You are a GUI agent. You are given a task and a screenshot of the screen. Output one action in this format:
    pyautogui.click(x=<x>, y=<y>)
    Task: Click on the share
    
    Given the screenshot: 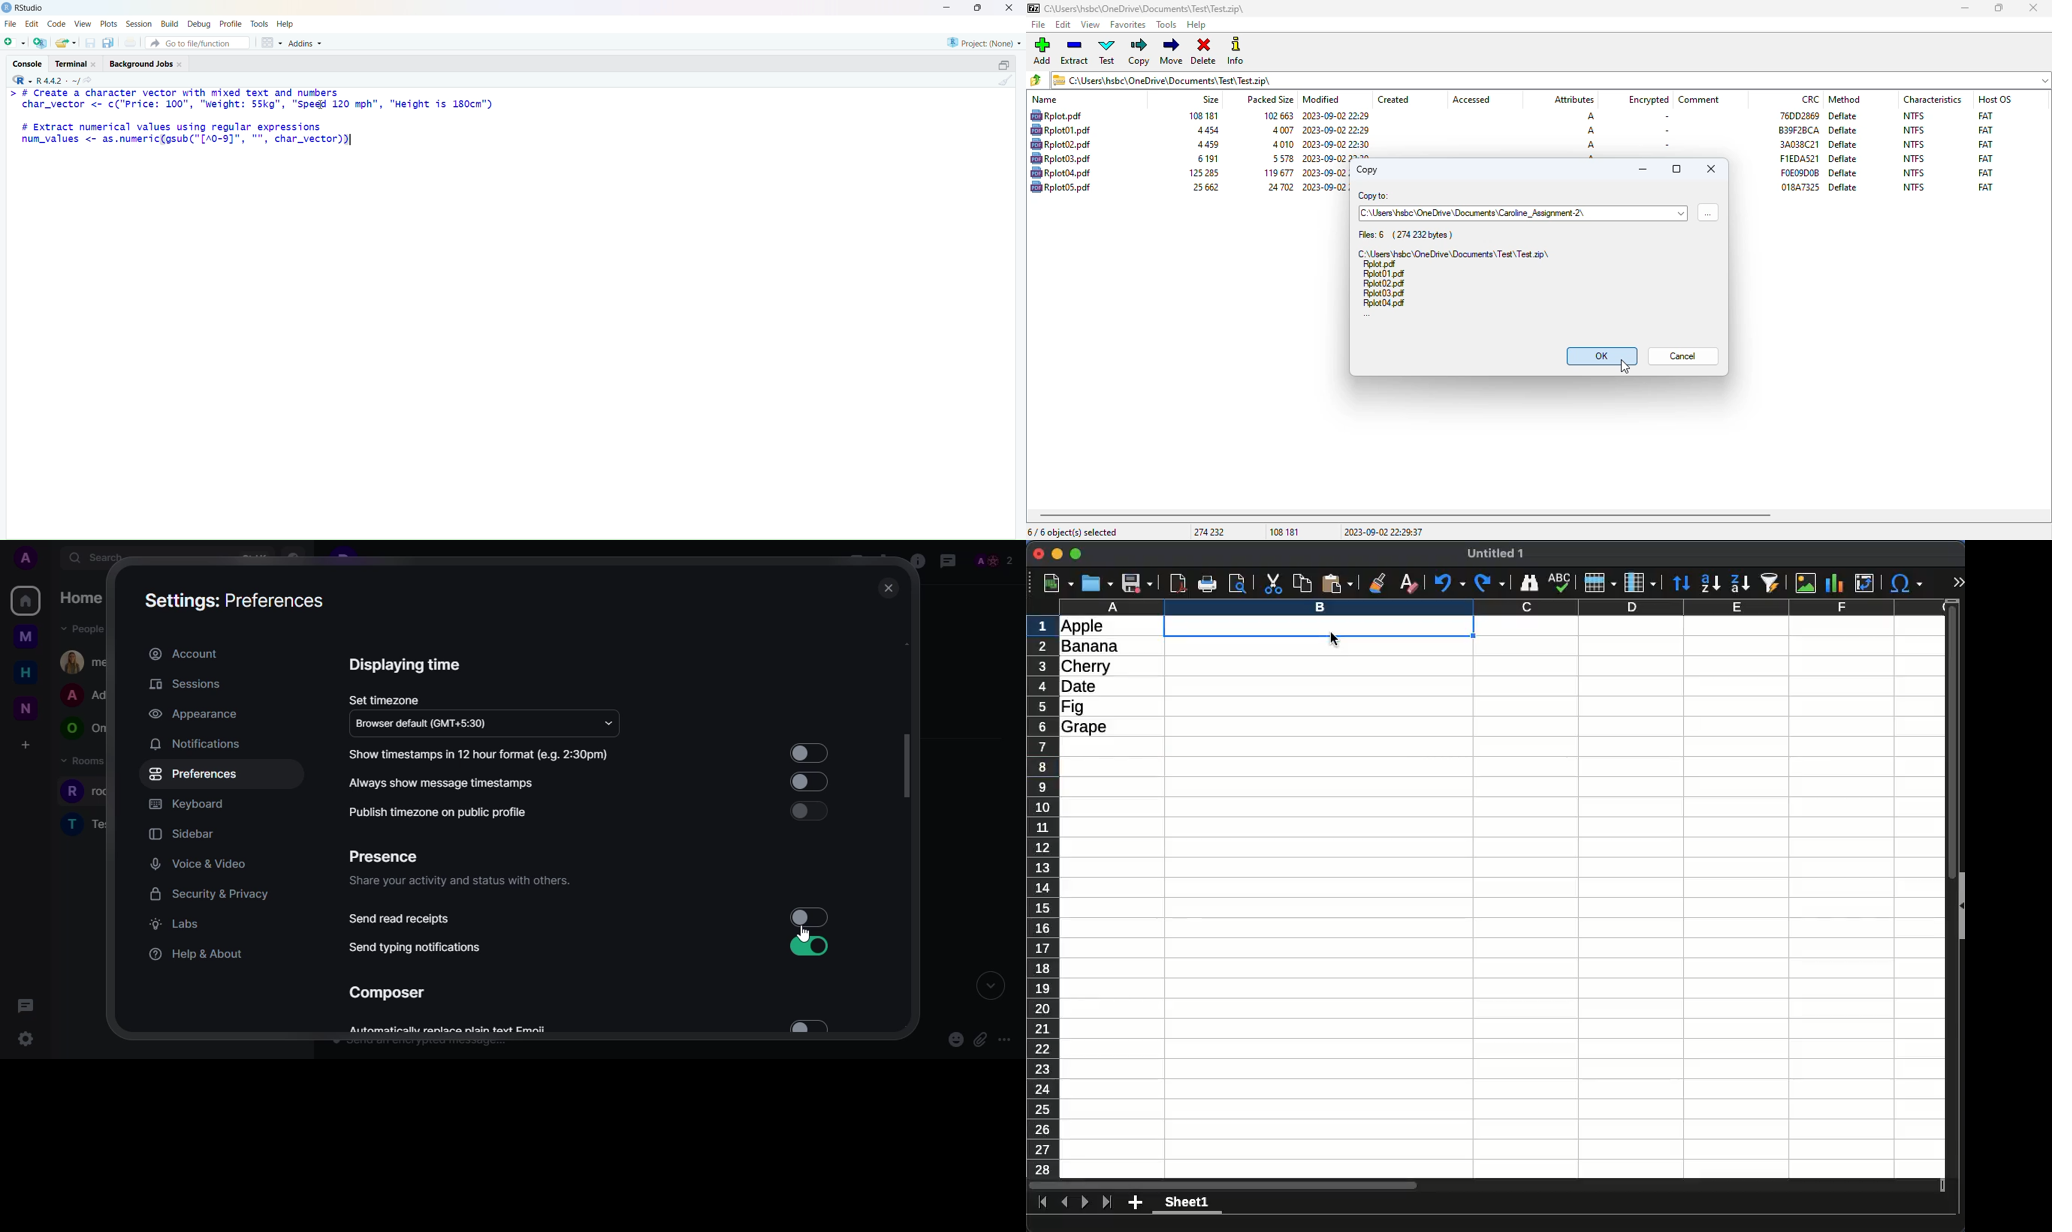 What is the action you would take?
    pyautogui.click(x=88, y=81)
    